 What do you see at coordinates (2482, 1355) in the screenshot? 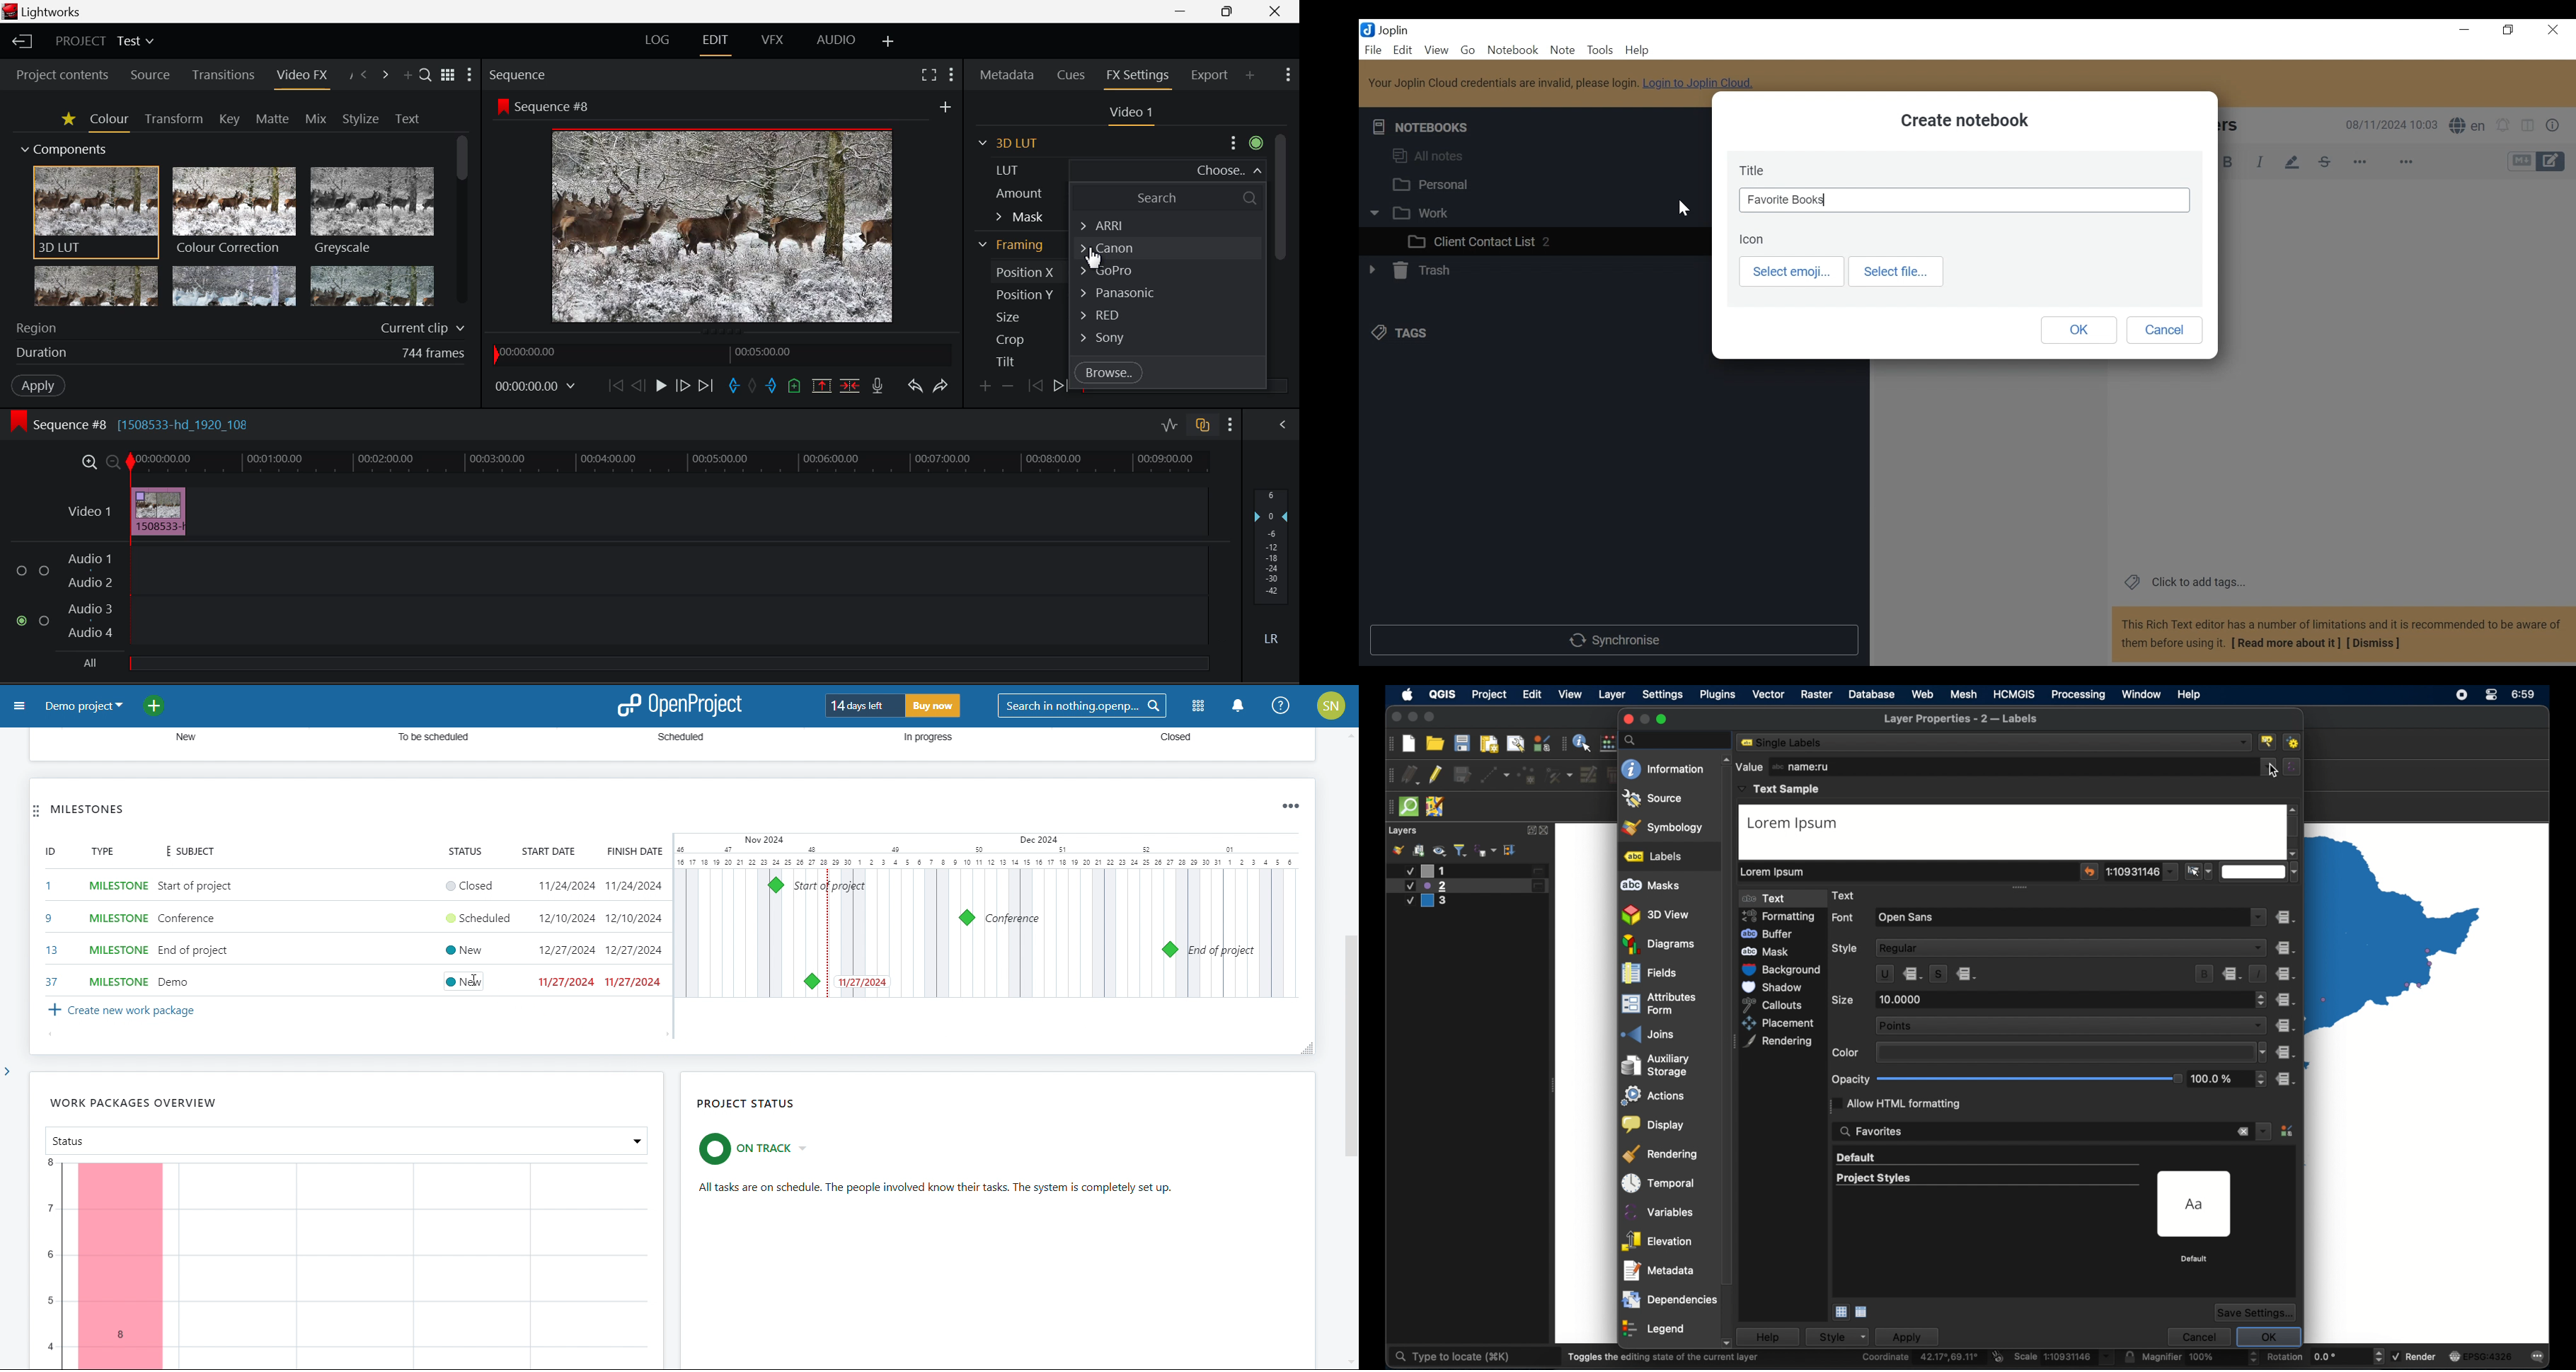
I see `current crs` at bounding box center [2482, 1355].